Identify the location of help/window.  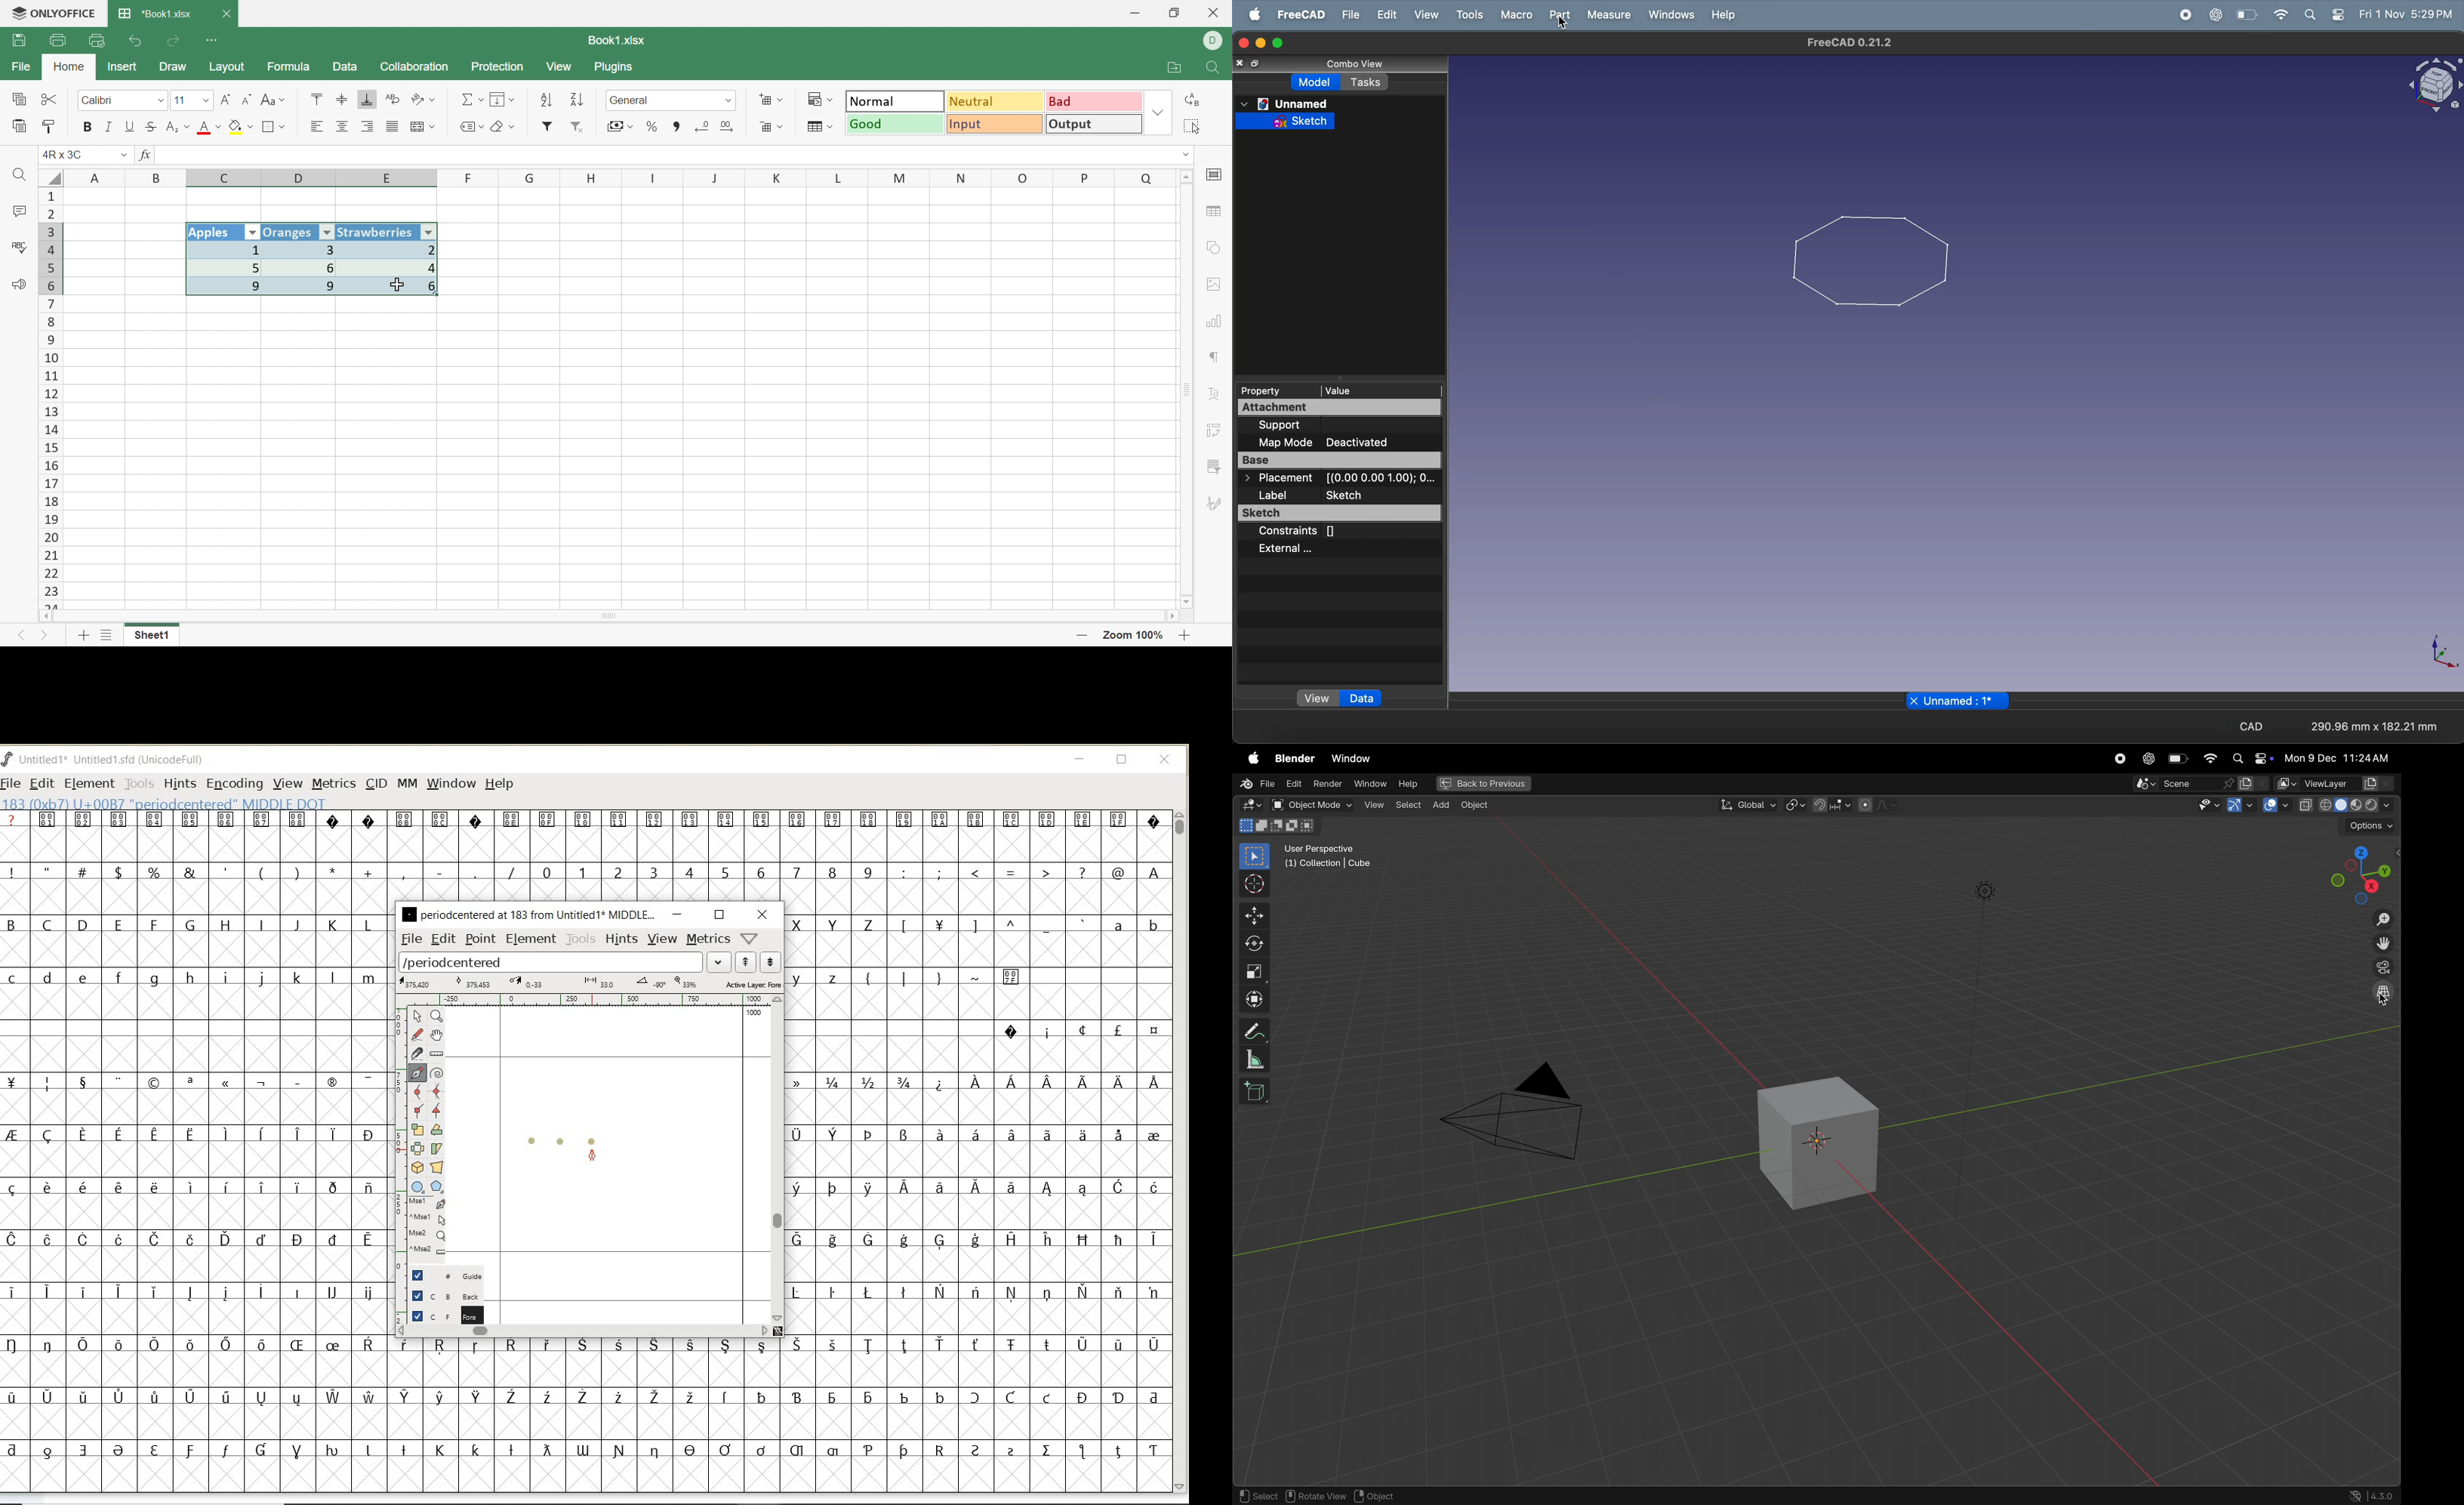
(749, 938).